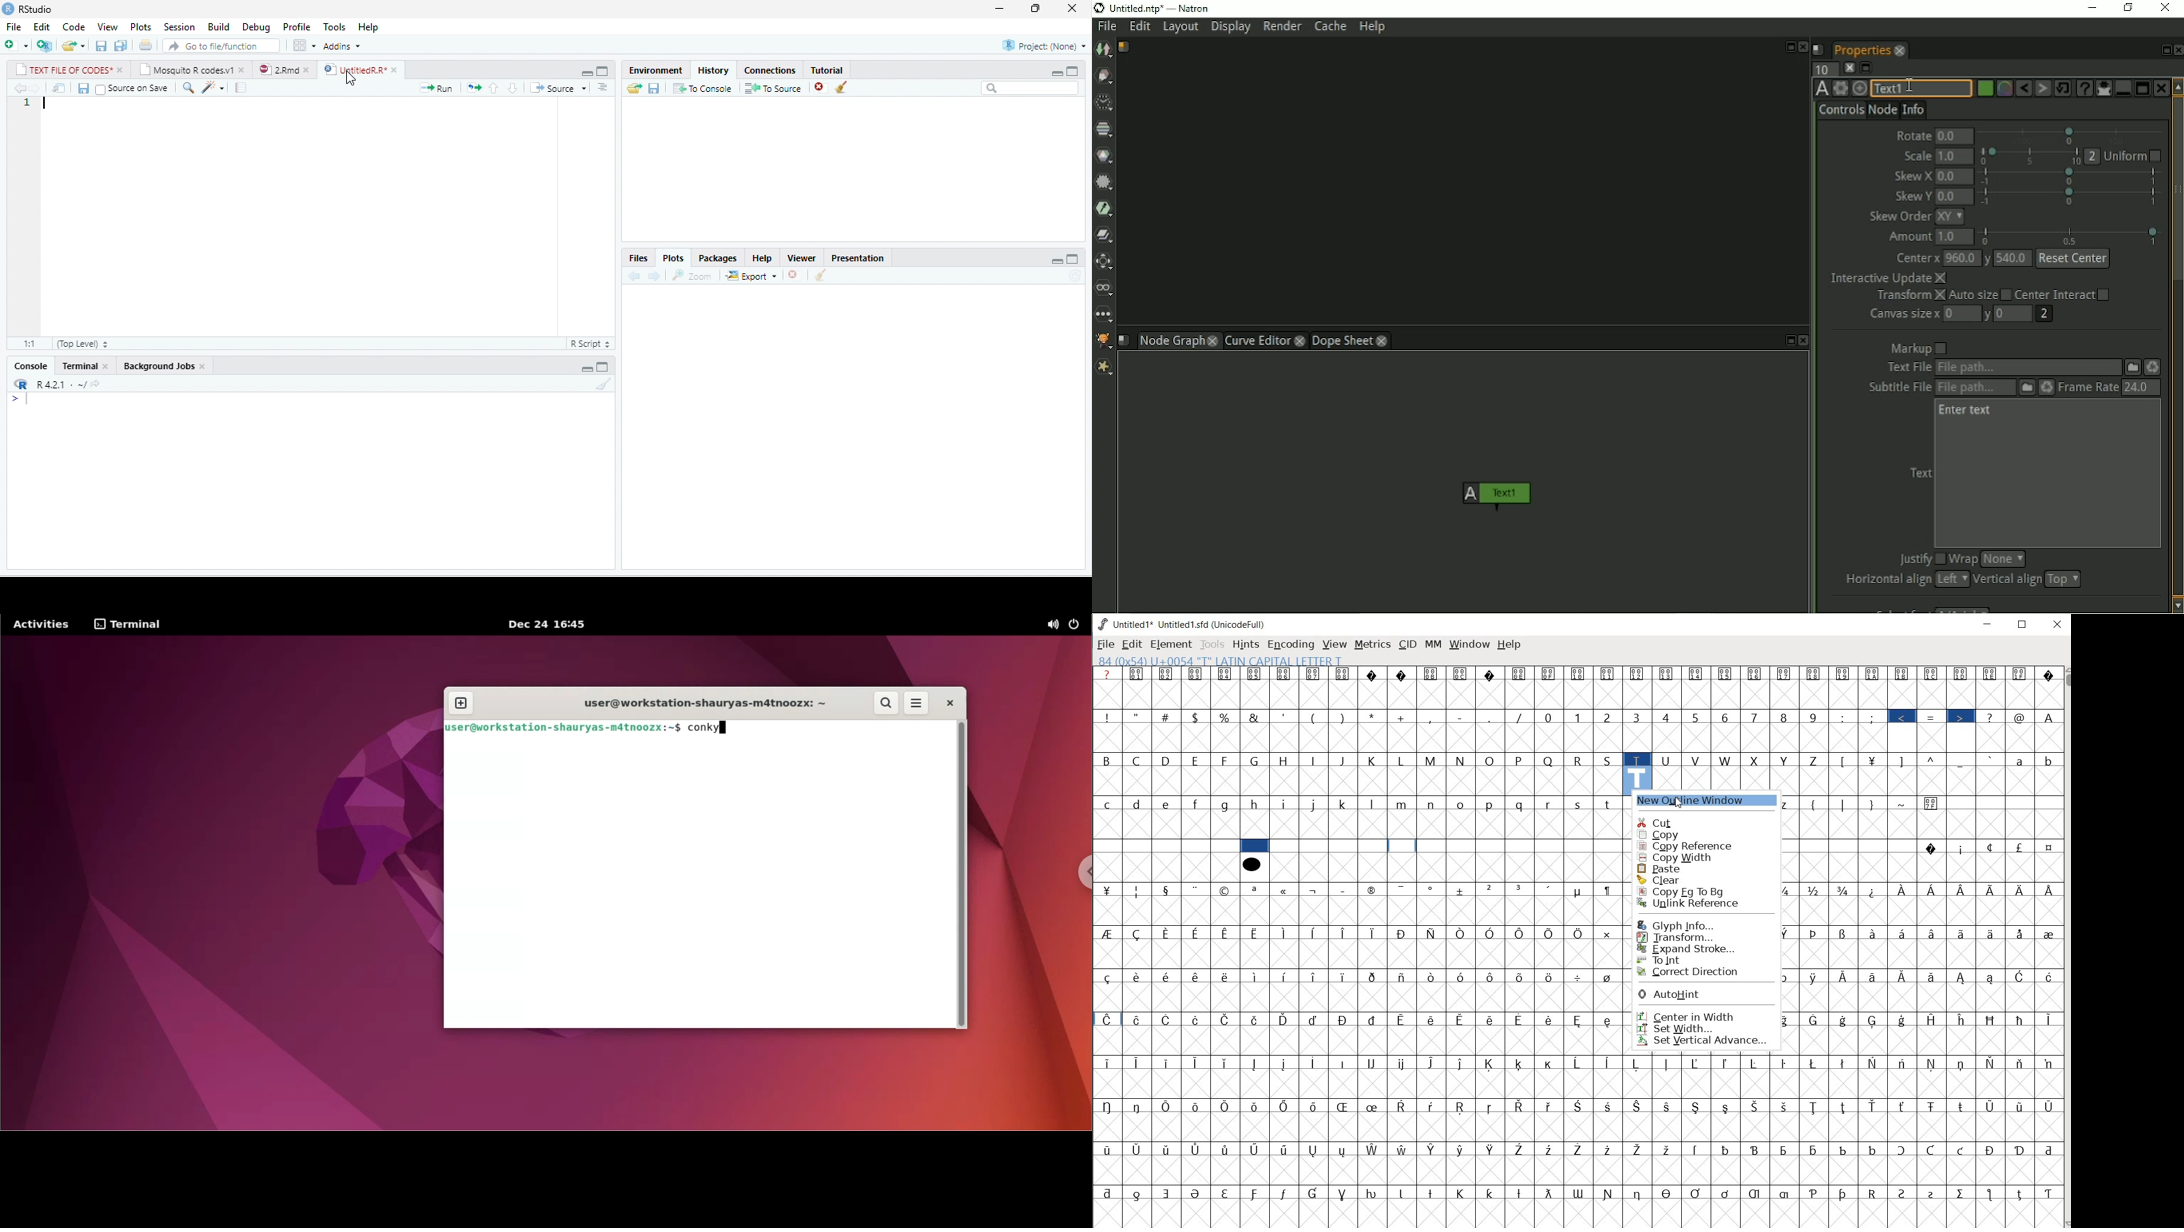  What do you see at coordinates (1225, 1018) in the screenshot?
I see `Symbol` at bounding box center [1225, 1018].